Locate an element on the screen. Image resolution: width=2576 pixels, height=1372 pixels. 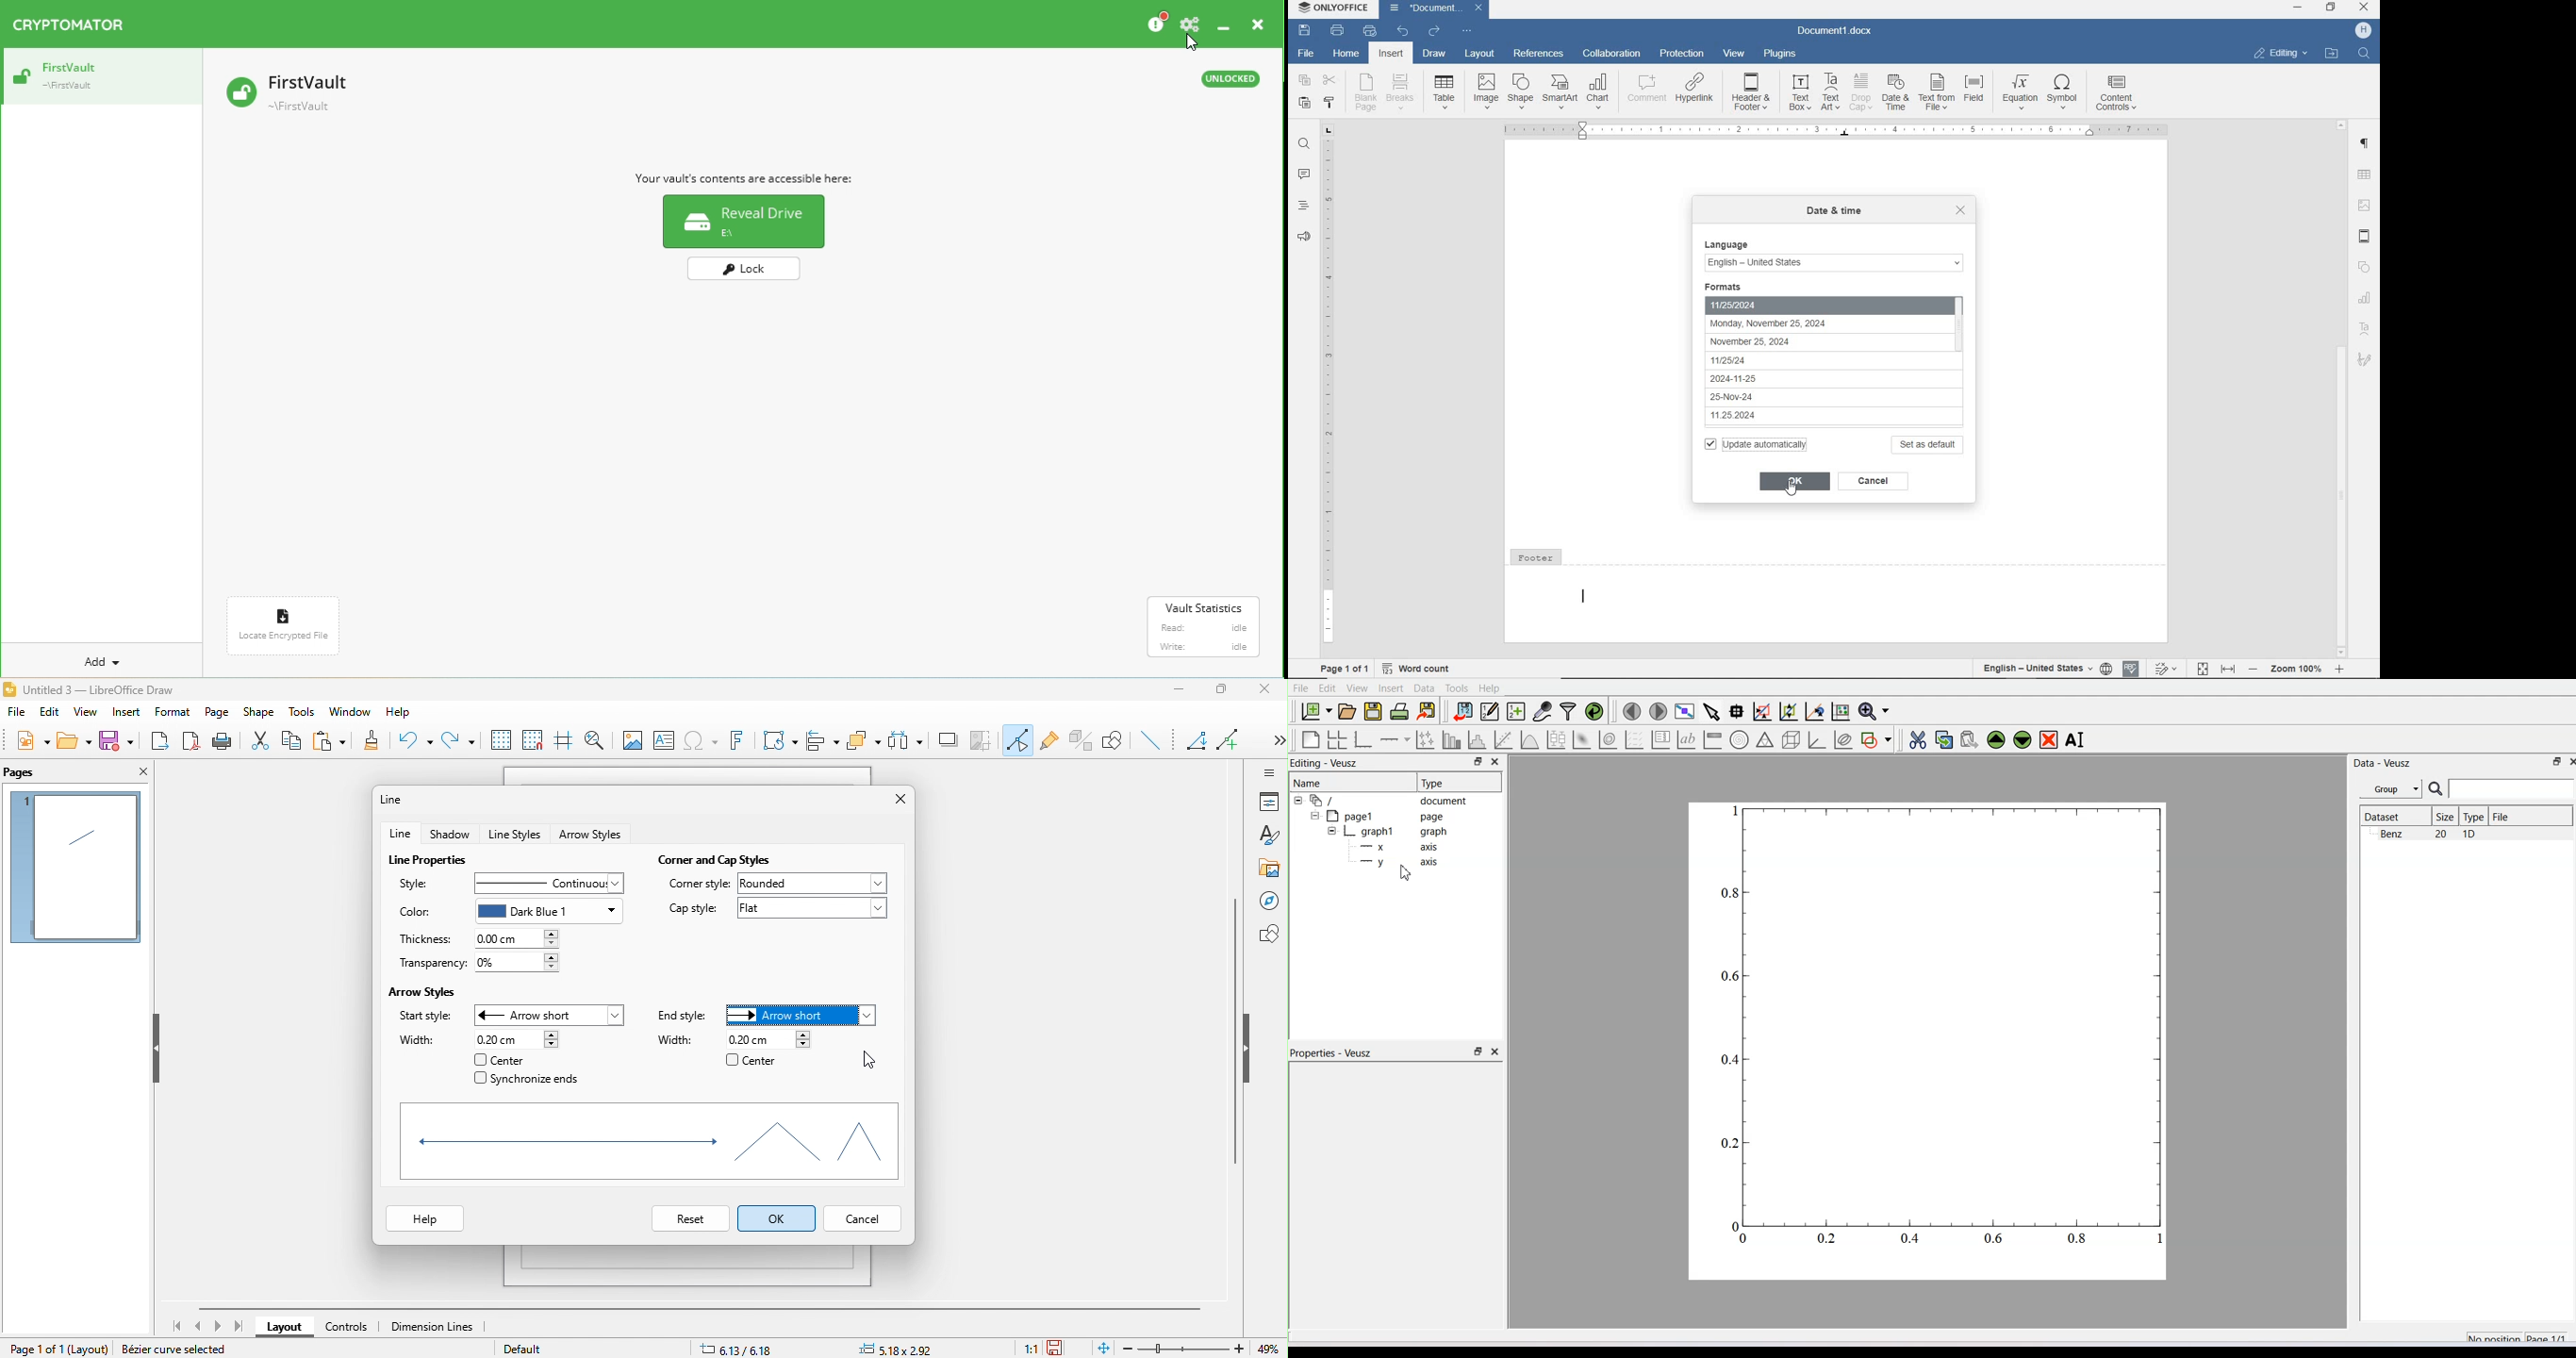
redo is located at coordinates (1435, 31).